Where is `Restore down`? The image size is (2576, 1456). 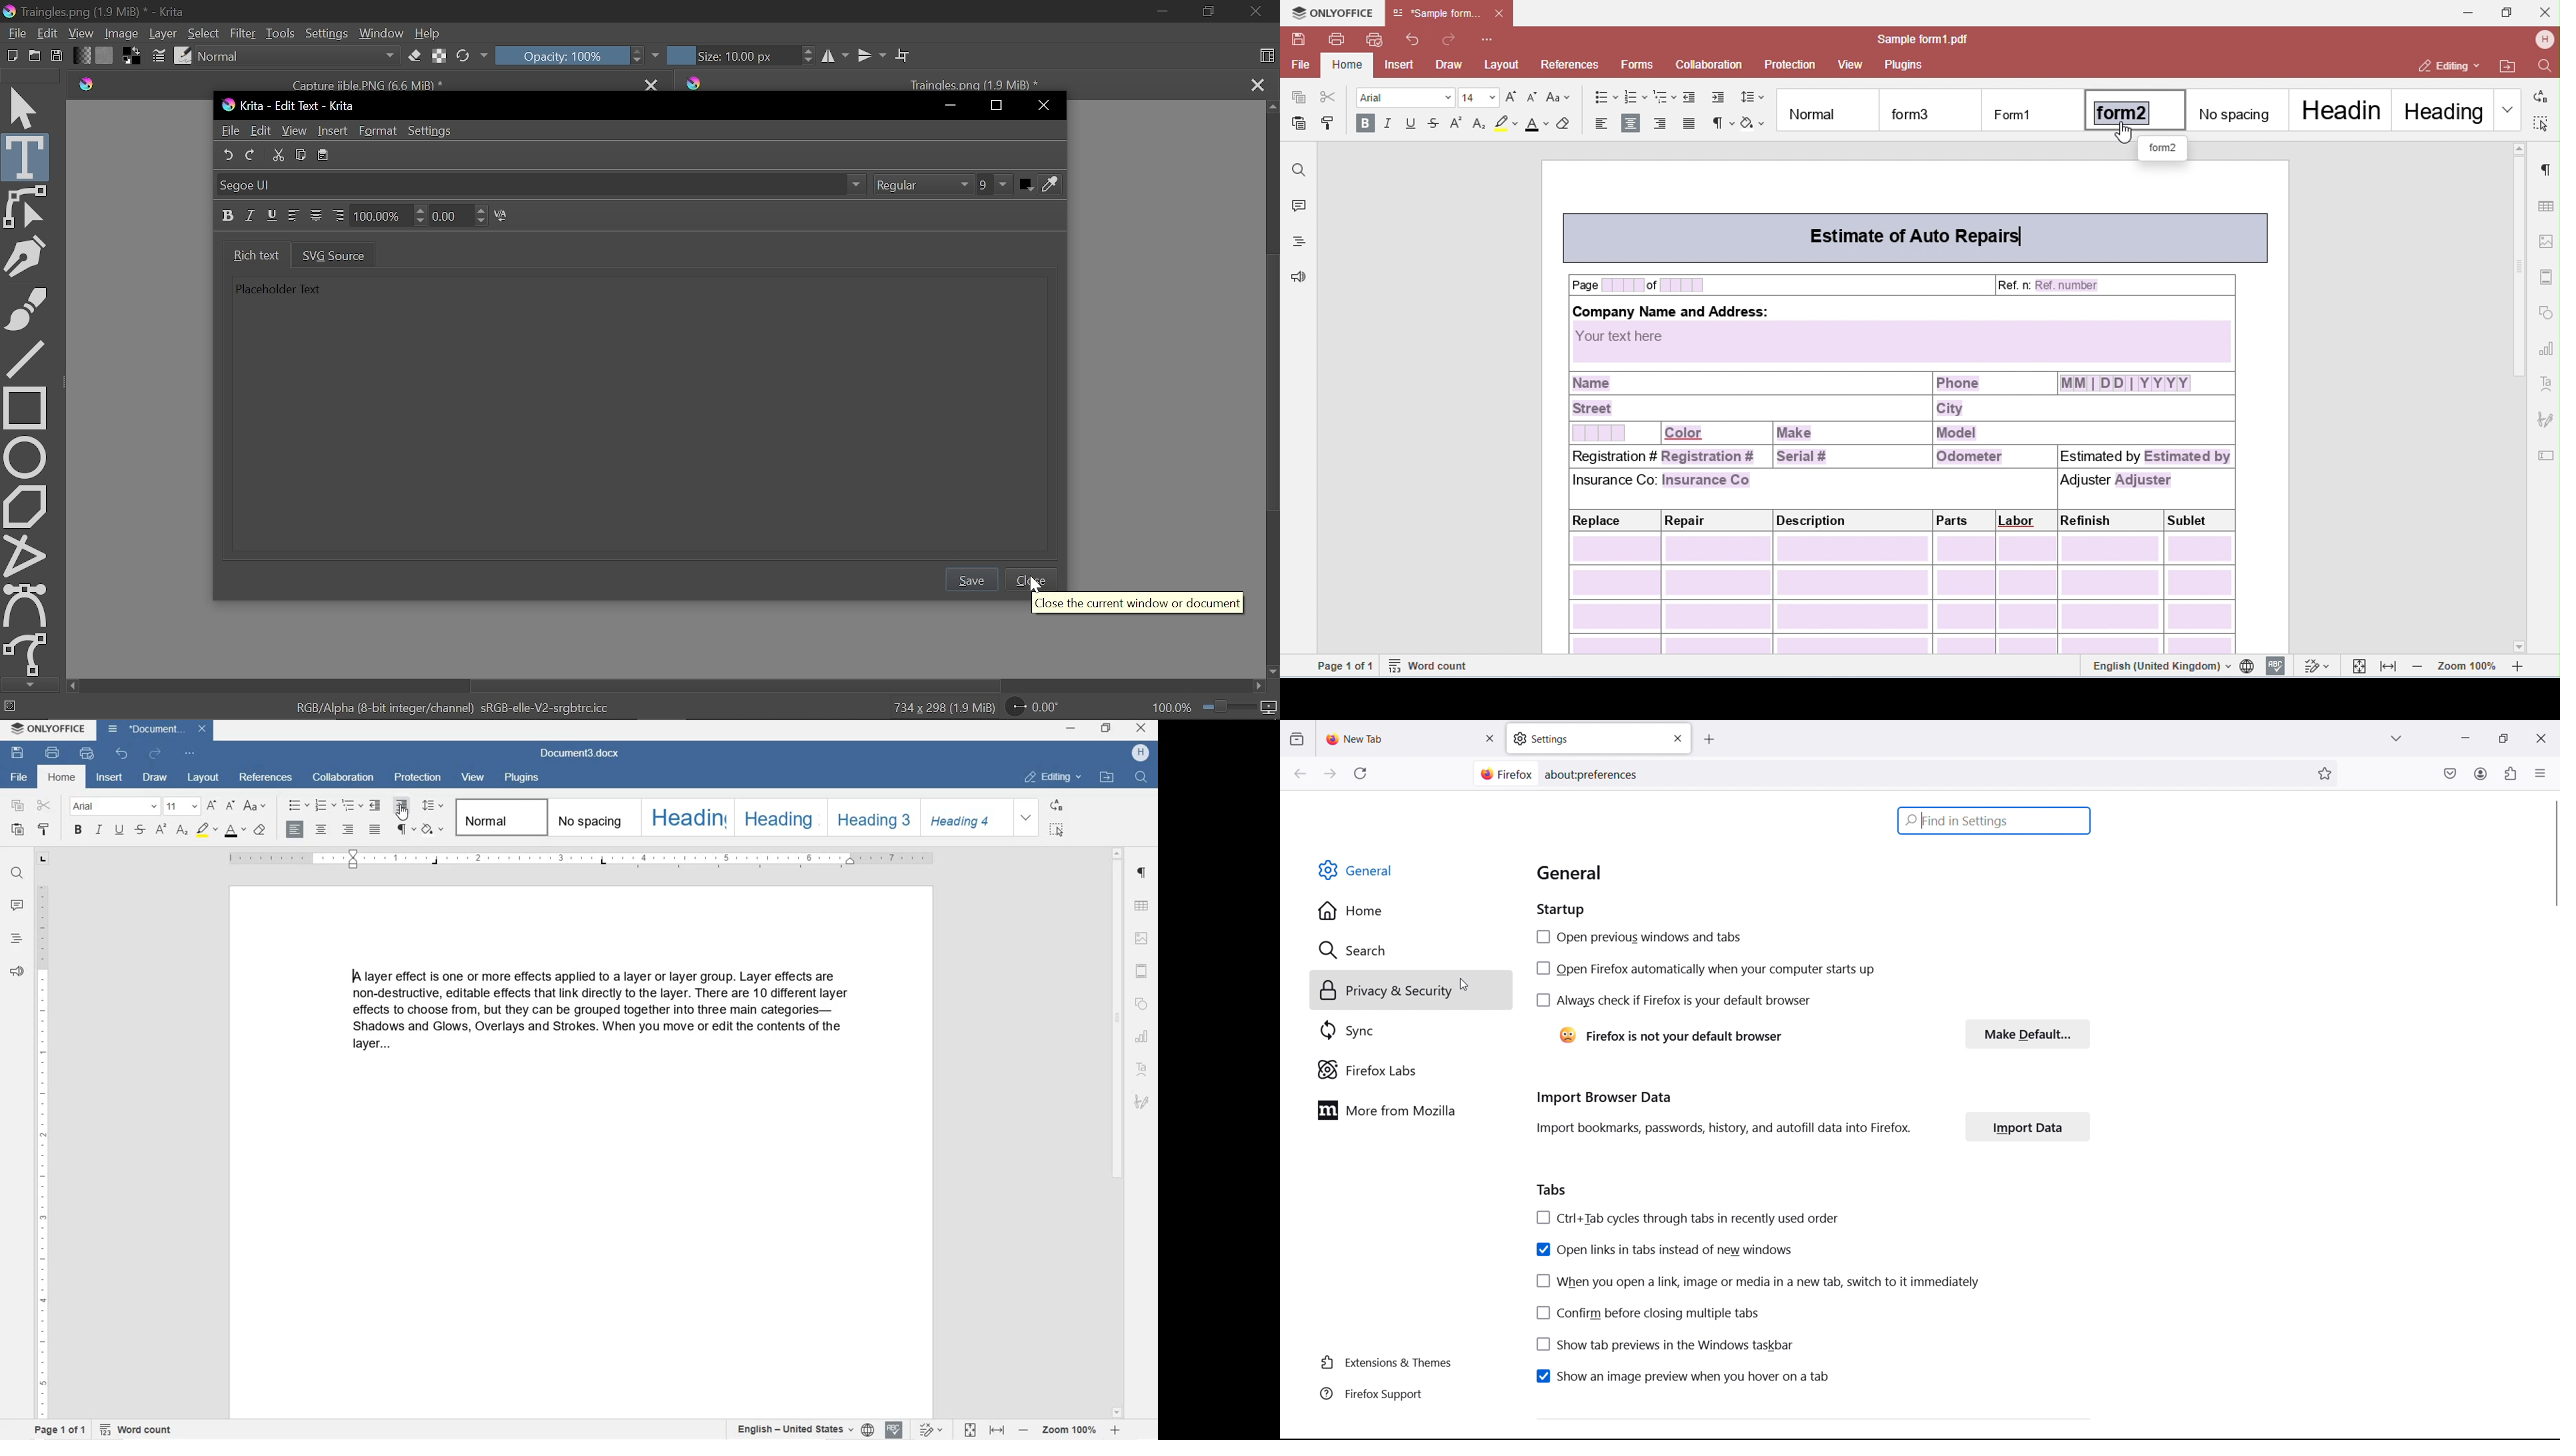
Restore down is located at coordinates (998, 107).